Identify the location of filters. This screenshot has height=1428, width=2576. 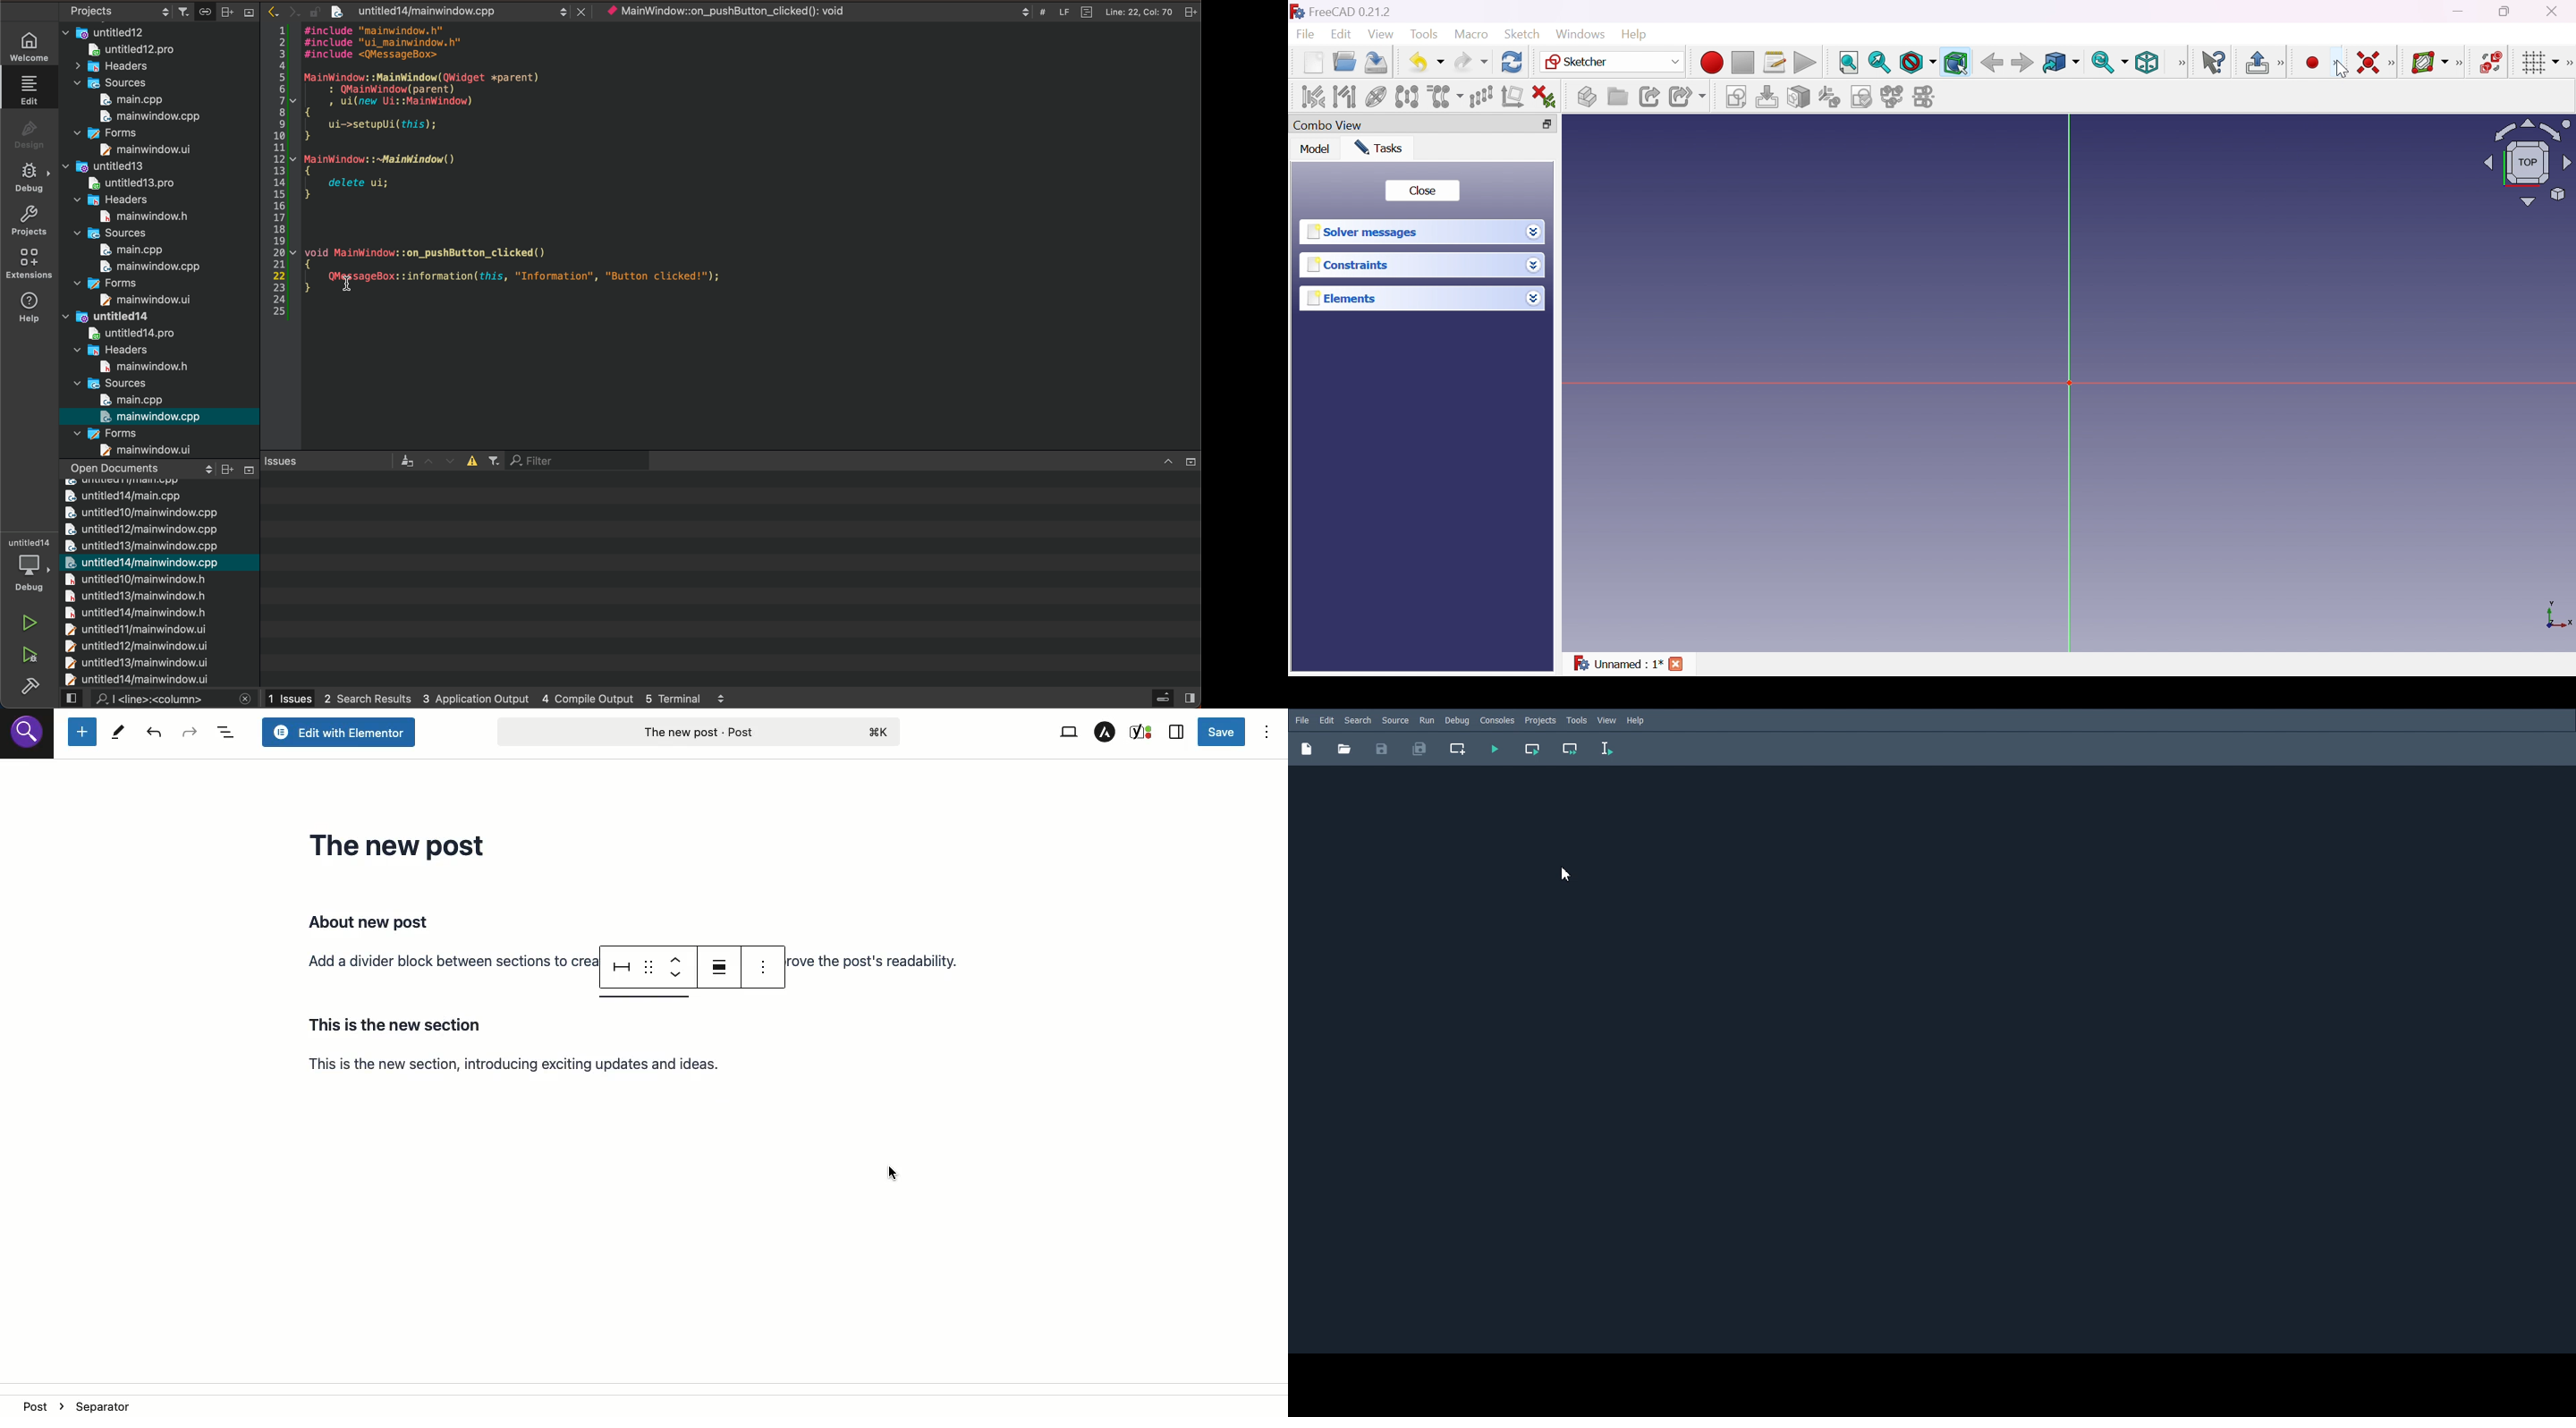
(485, 461).